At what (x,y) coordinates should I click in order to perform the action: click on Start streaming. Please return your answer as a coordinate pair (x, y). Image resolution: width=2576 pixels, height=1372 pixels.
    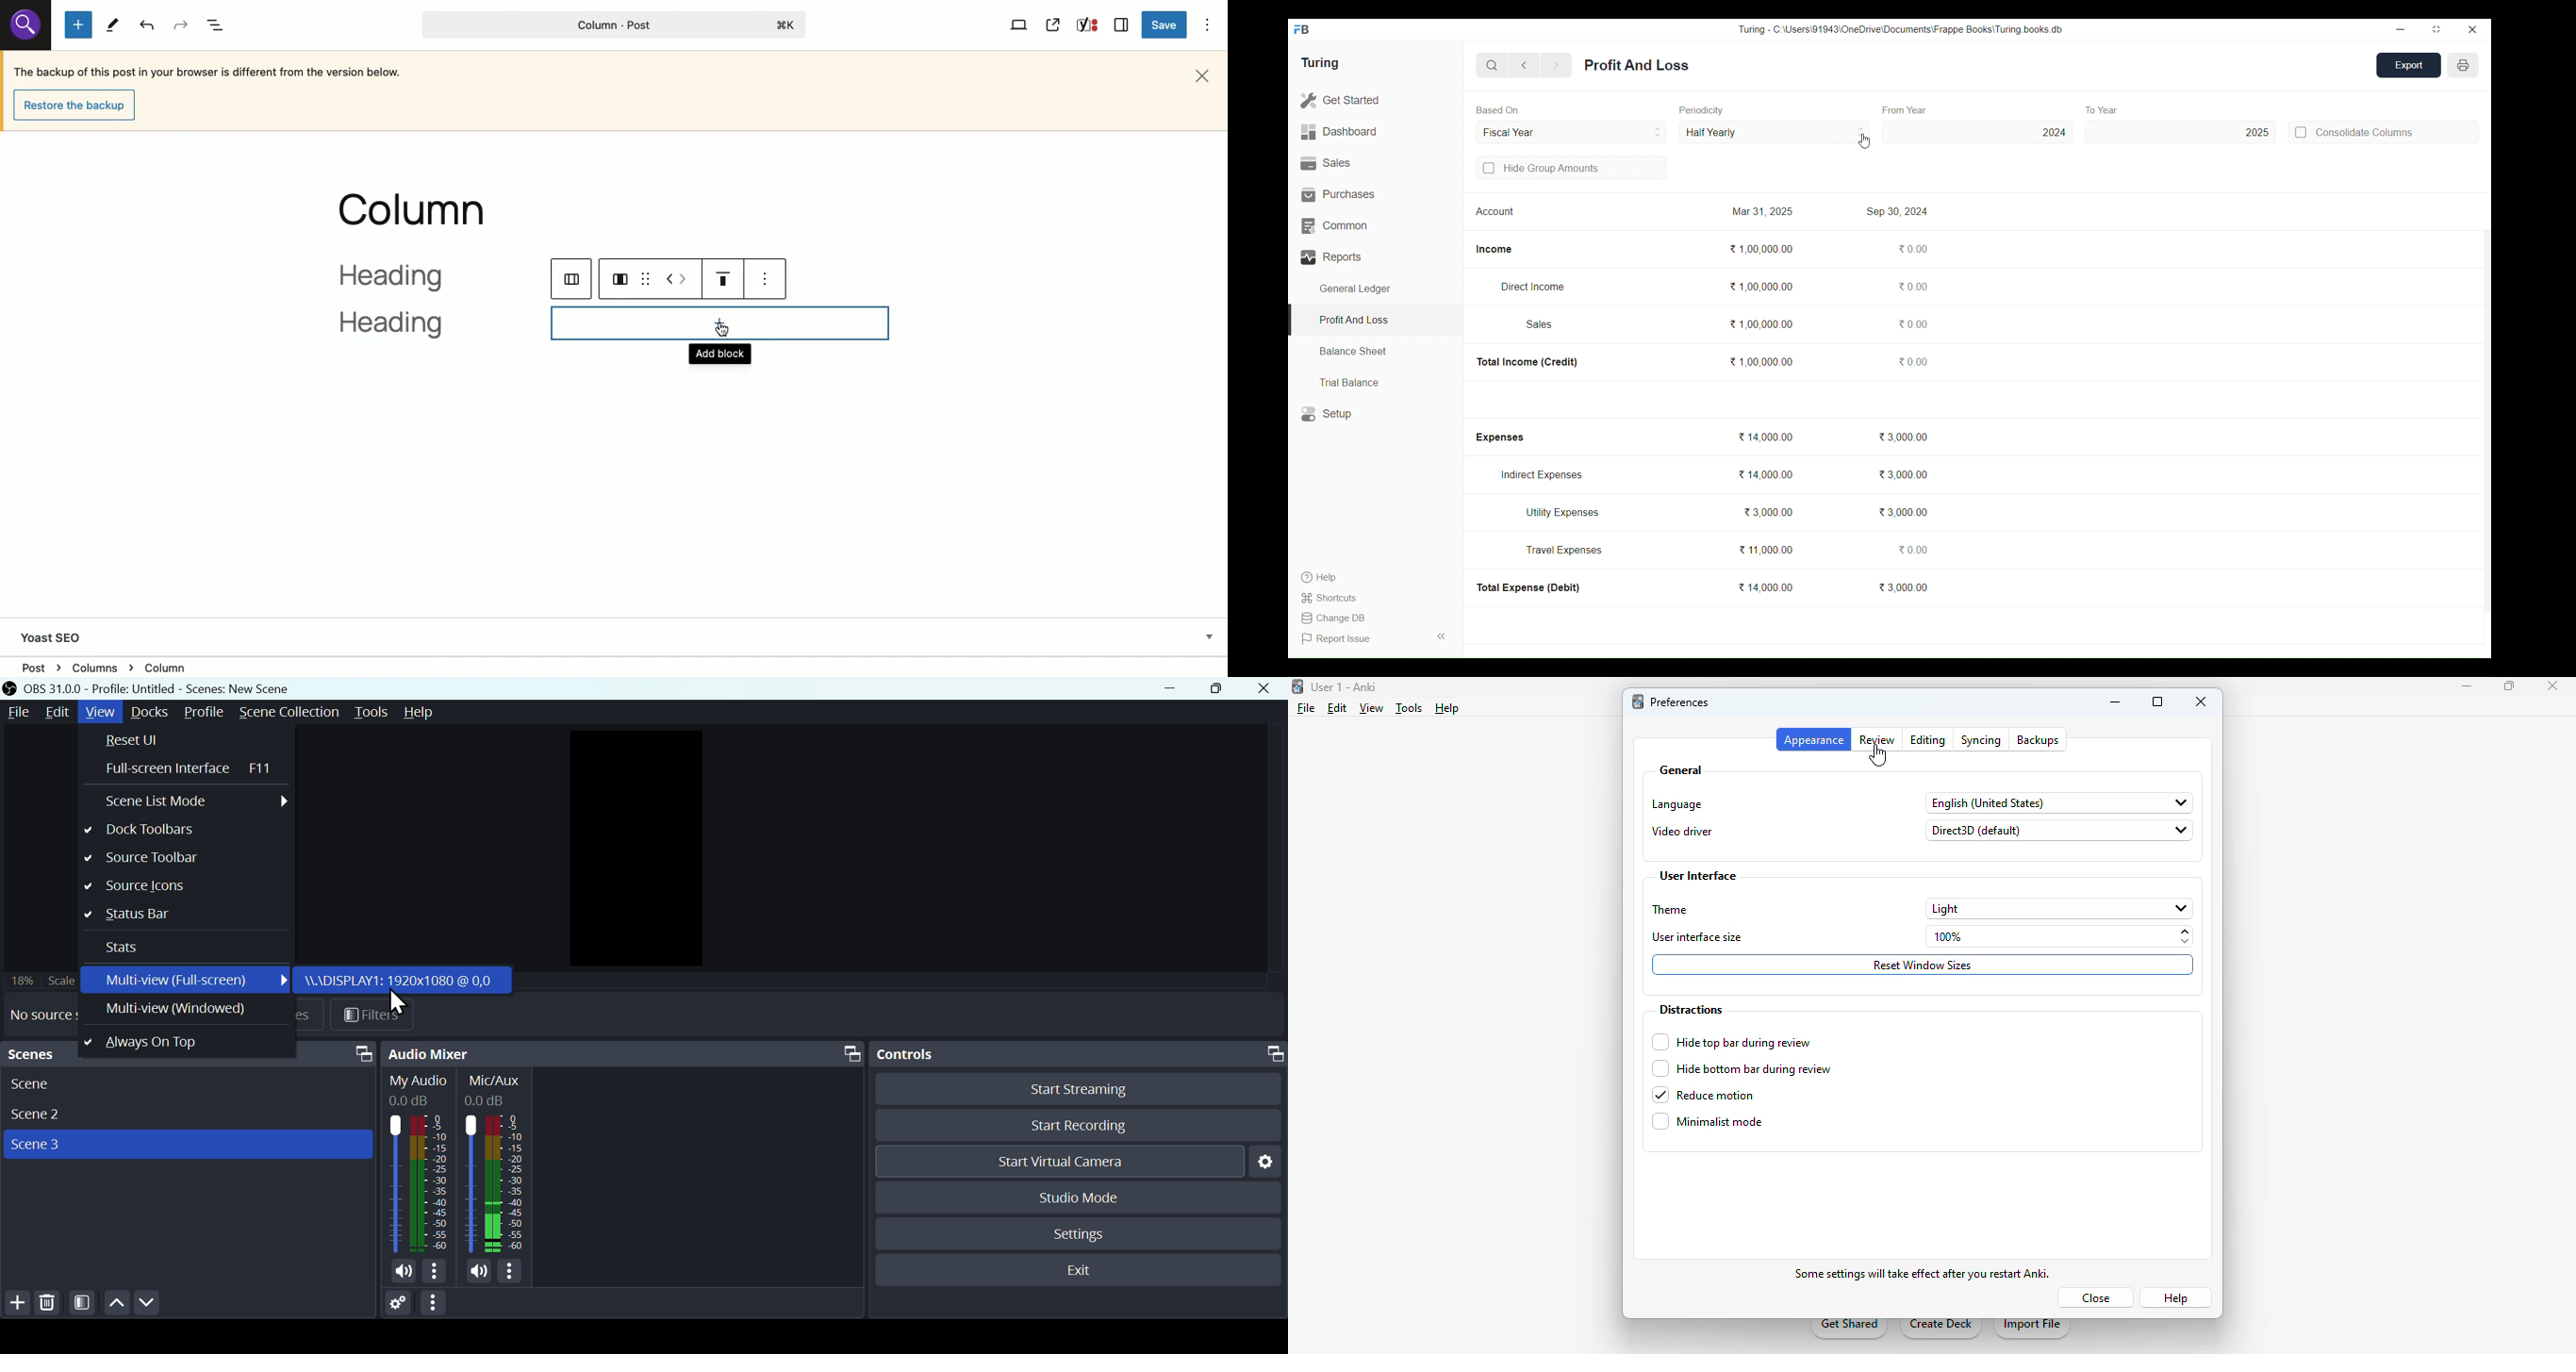
    Looking at the image, I should click on (1077, 1092).